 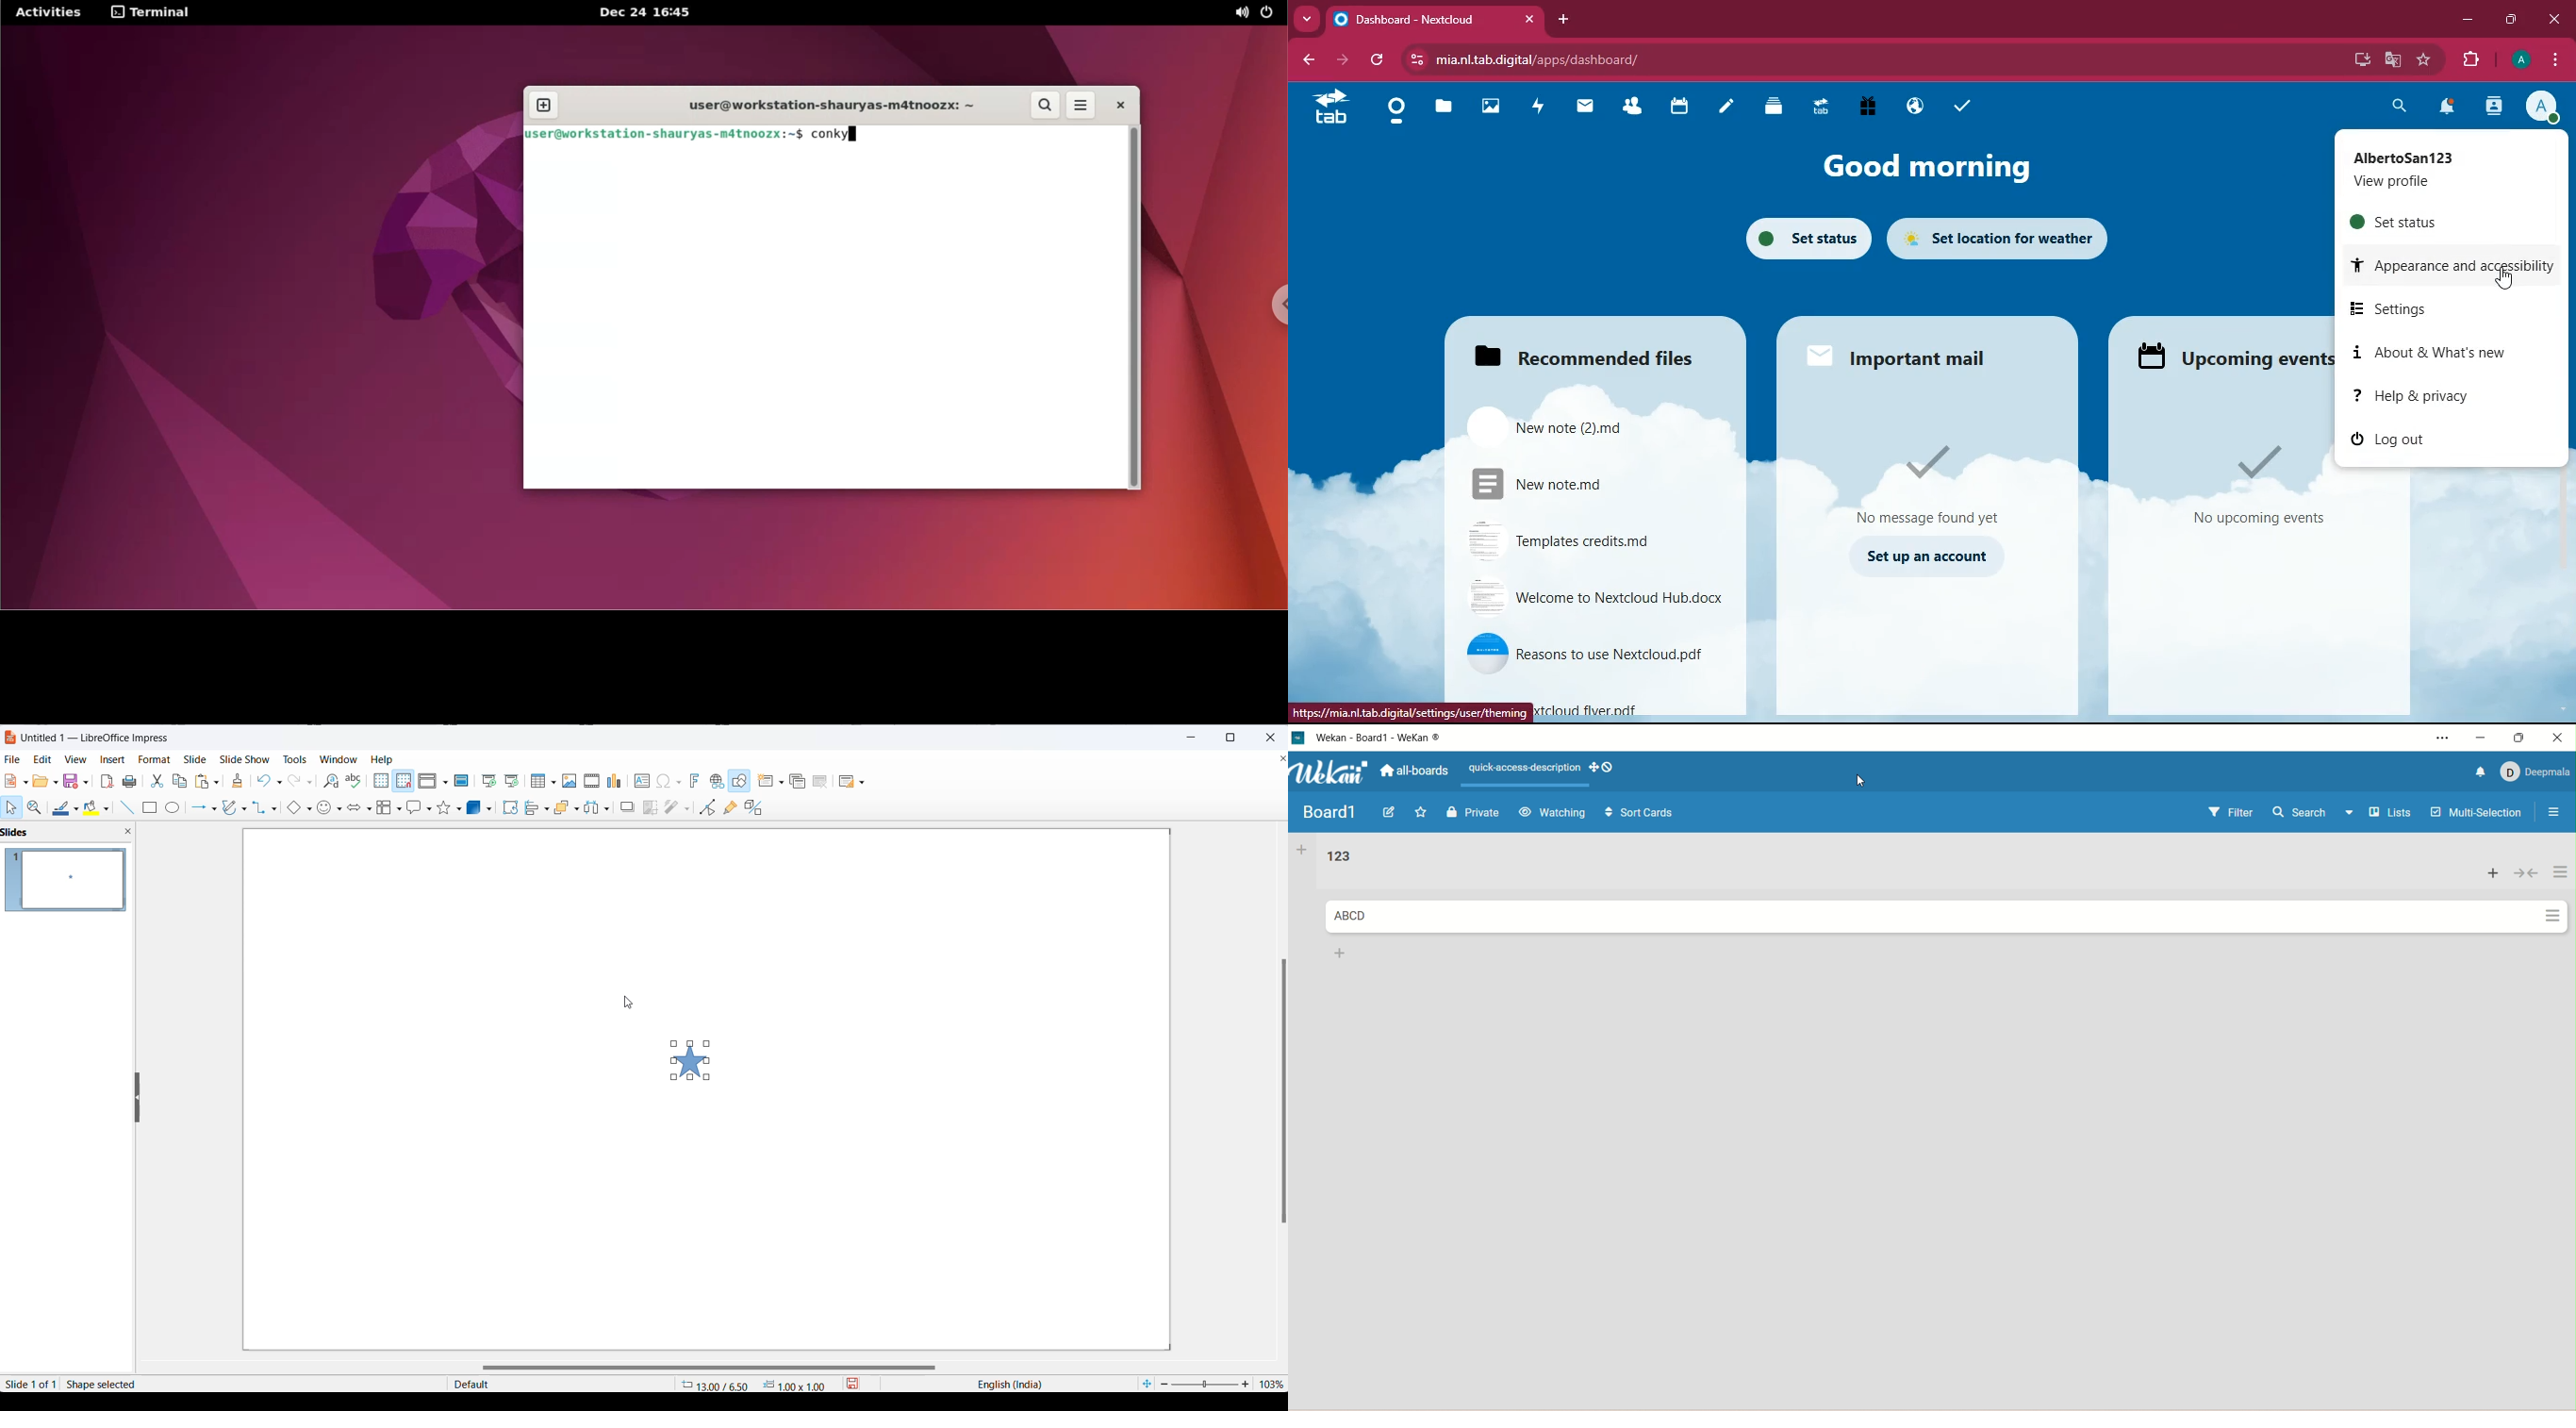 I want to click on card title, so click(x=1350, y=917).